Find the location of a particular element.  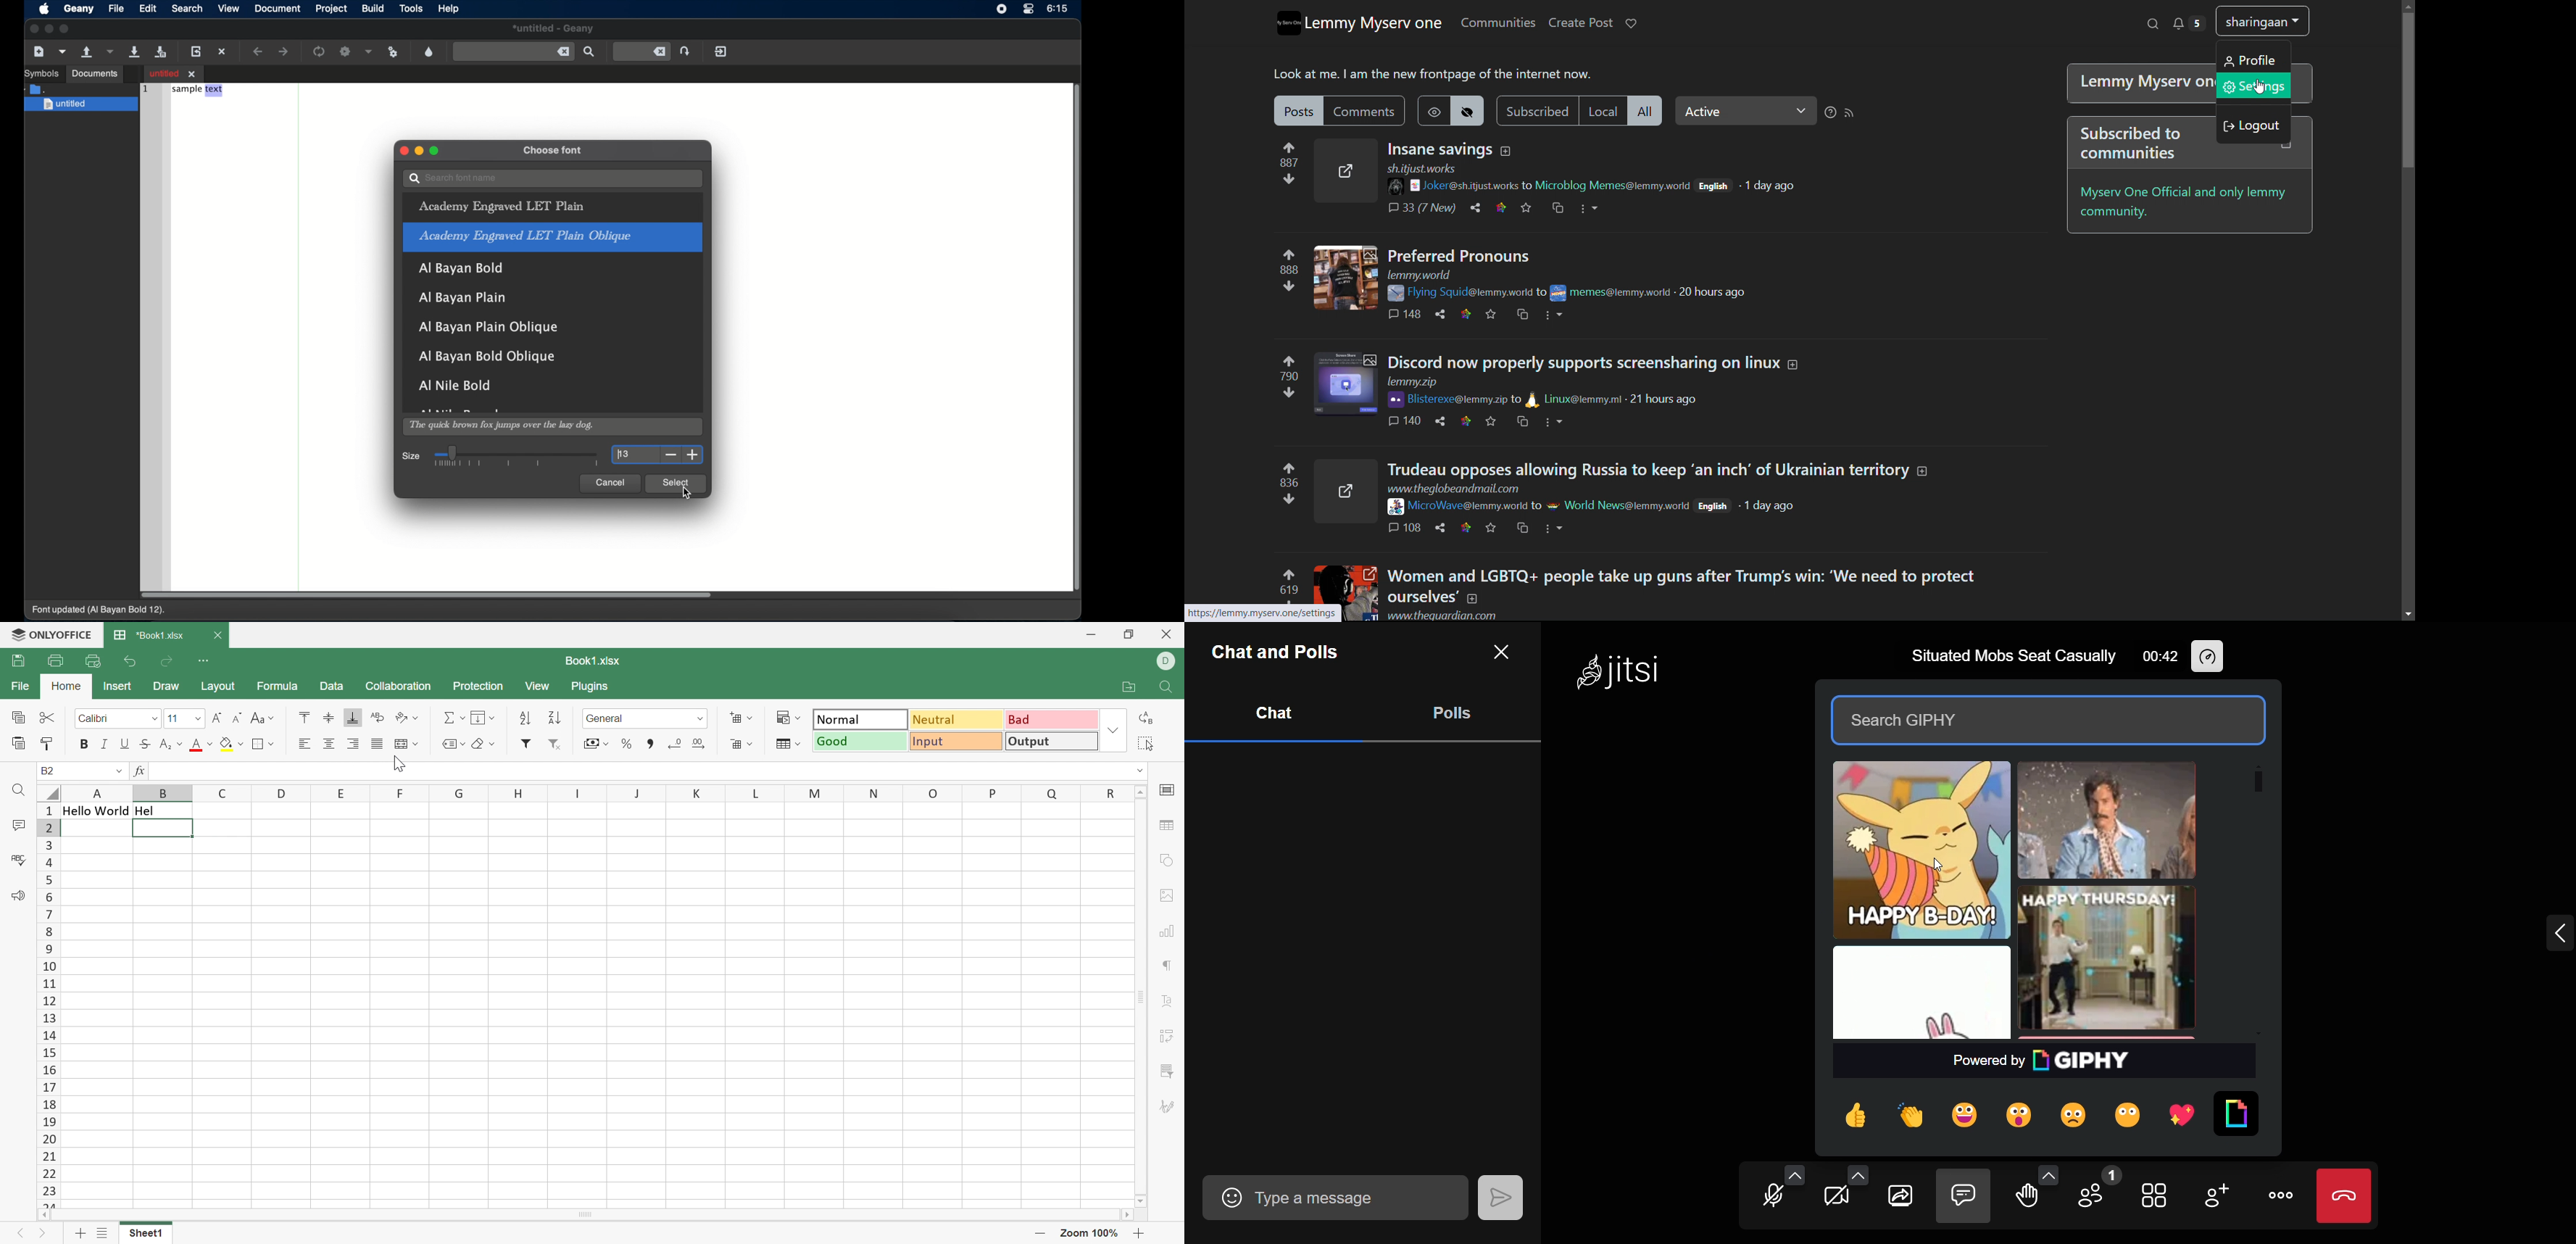

Previous is located at coordinates (22, 1233).